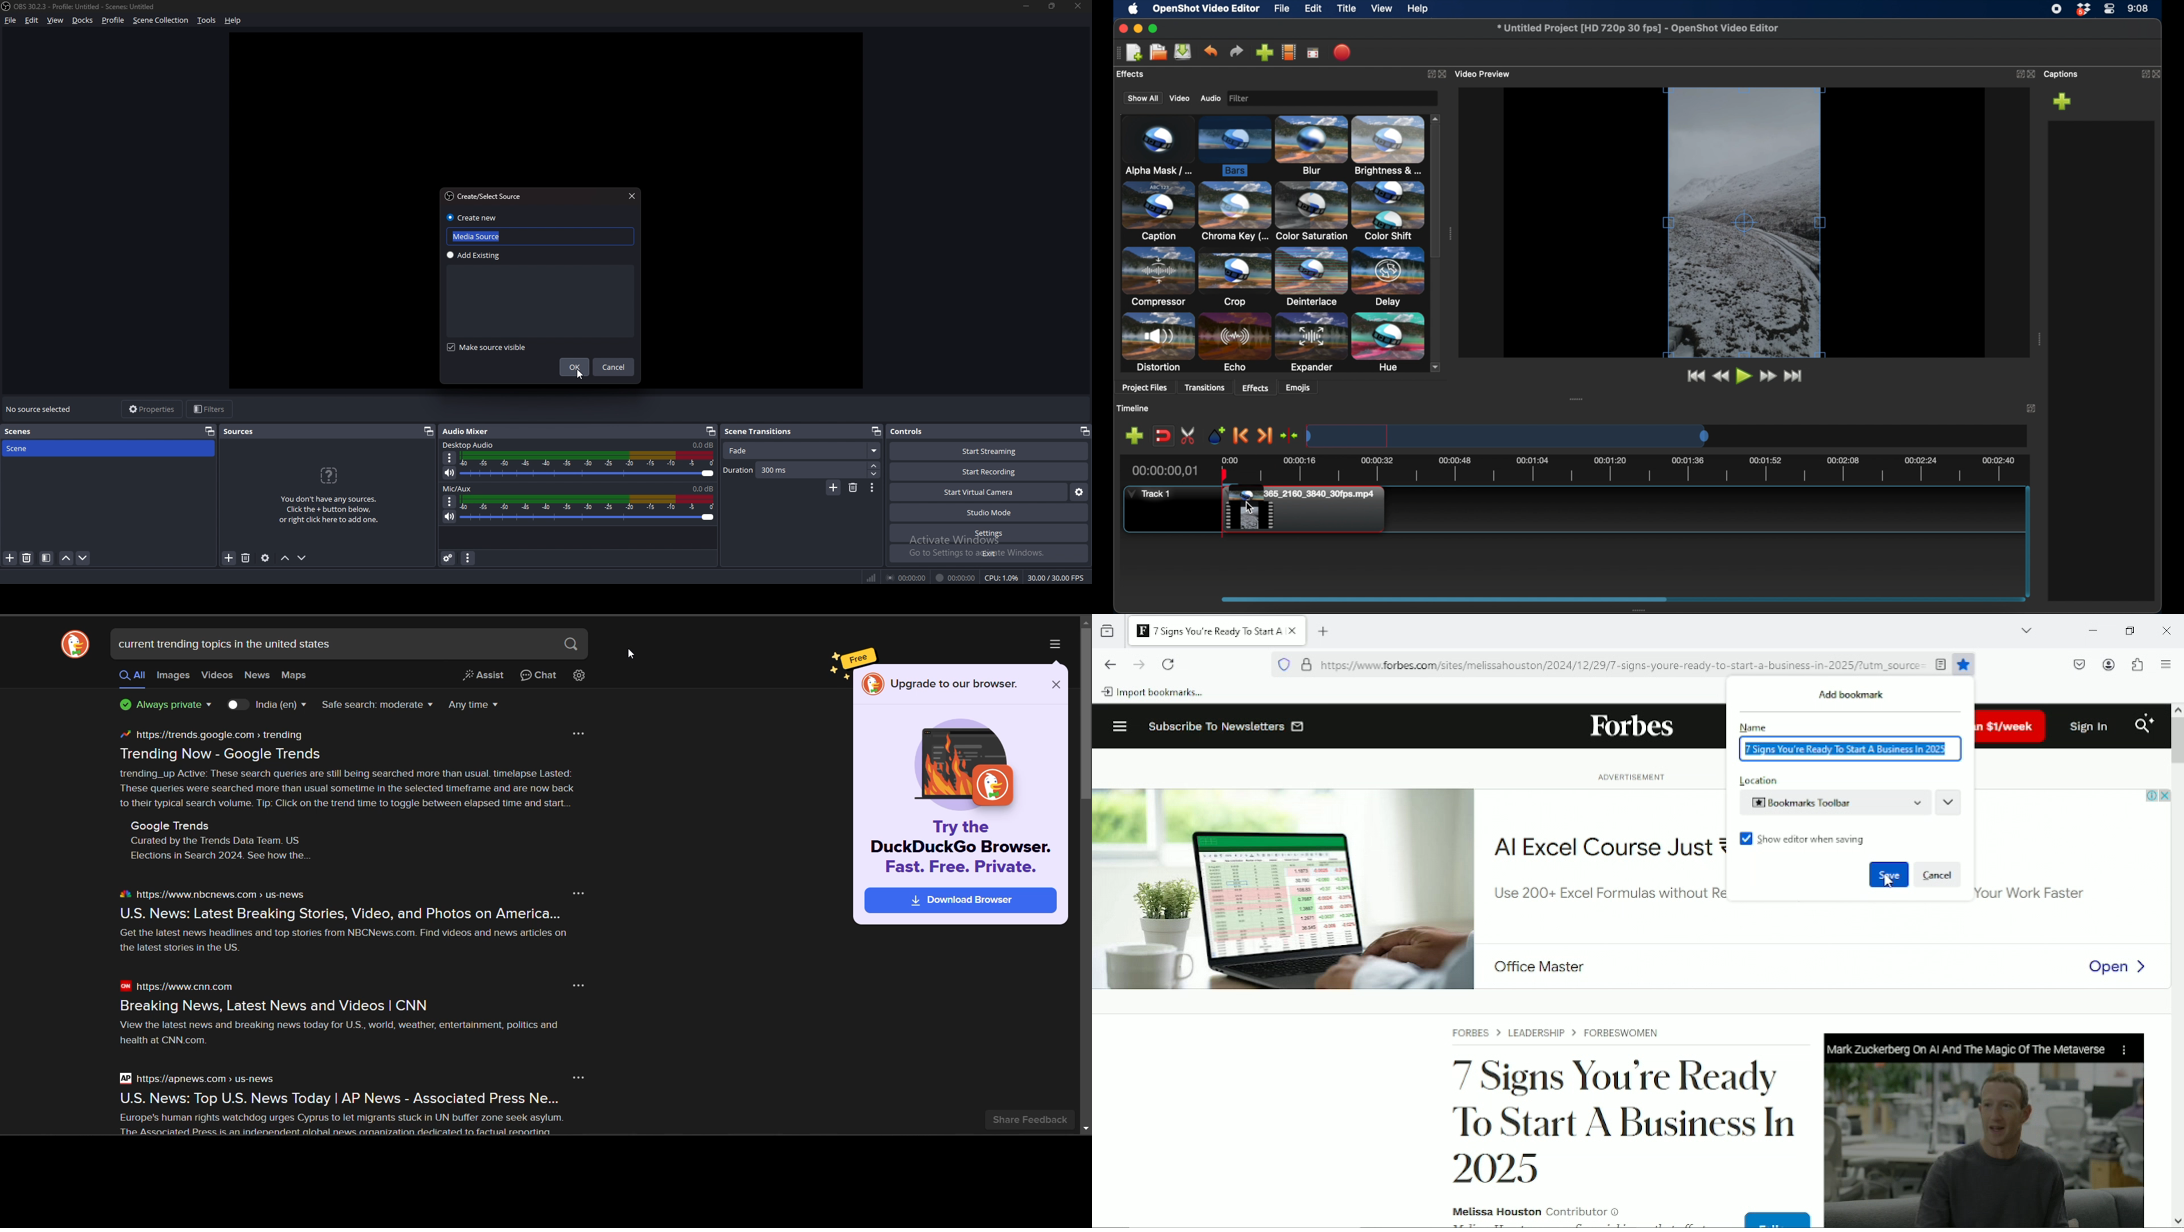 The image size is (2184, 1232). What do you see at coordinates (1390, 146) in the screenshot?
I see `brightness & contrast` at bounding box center [1390, 146].